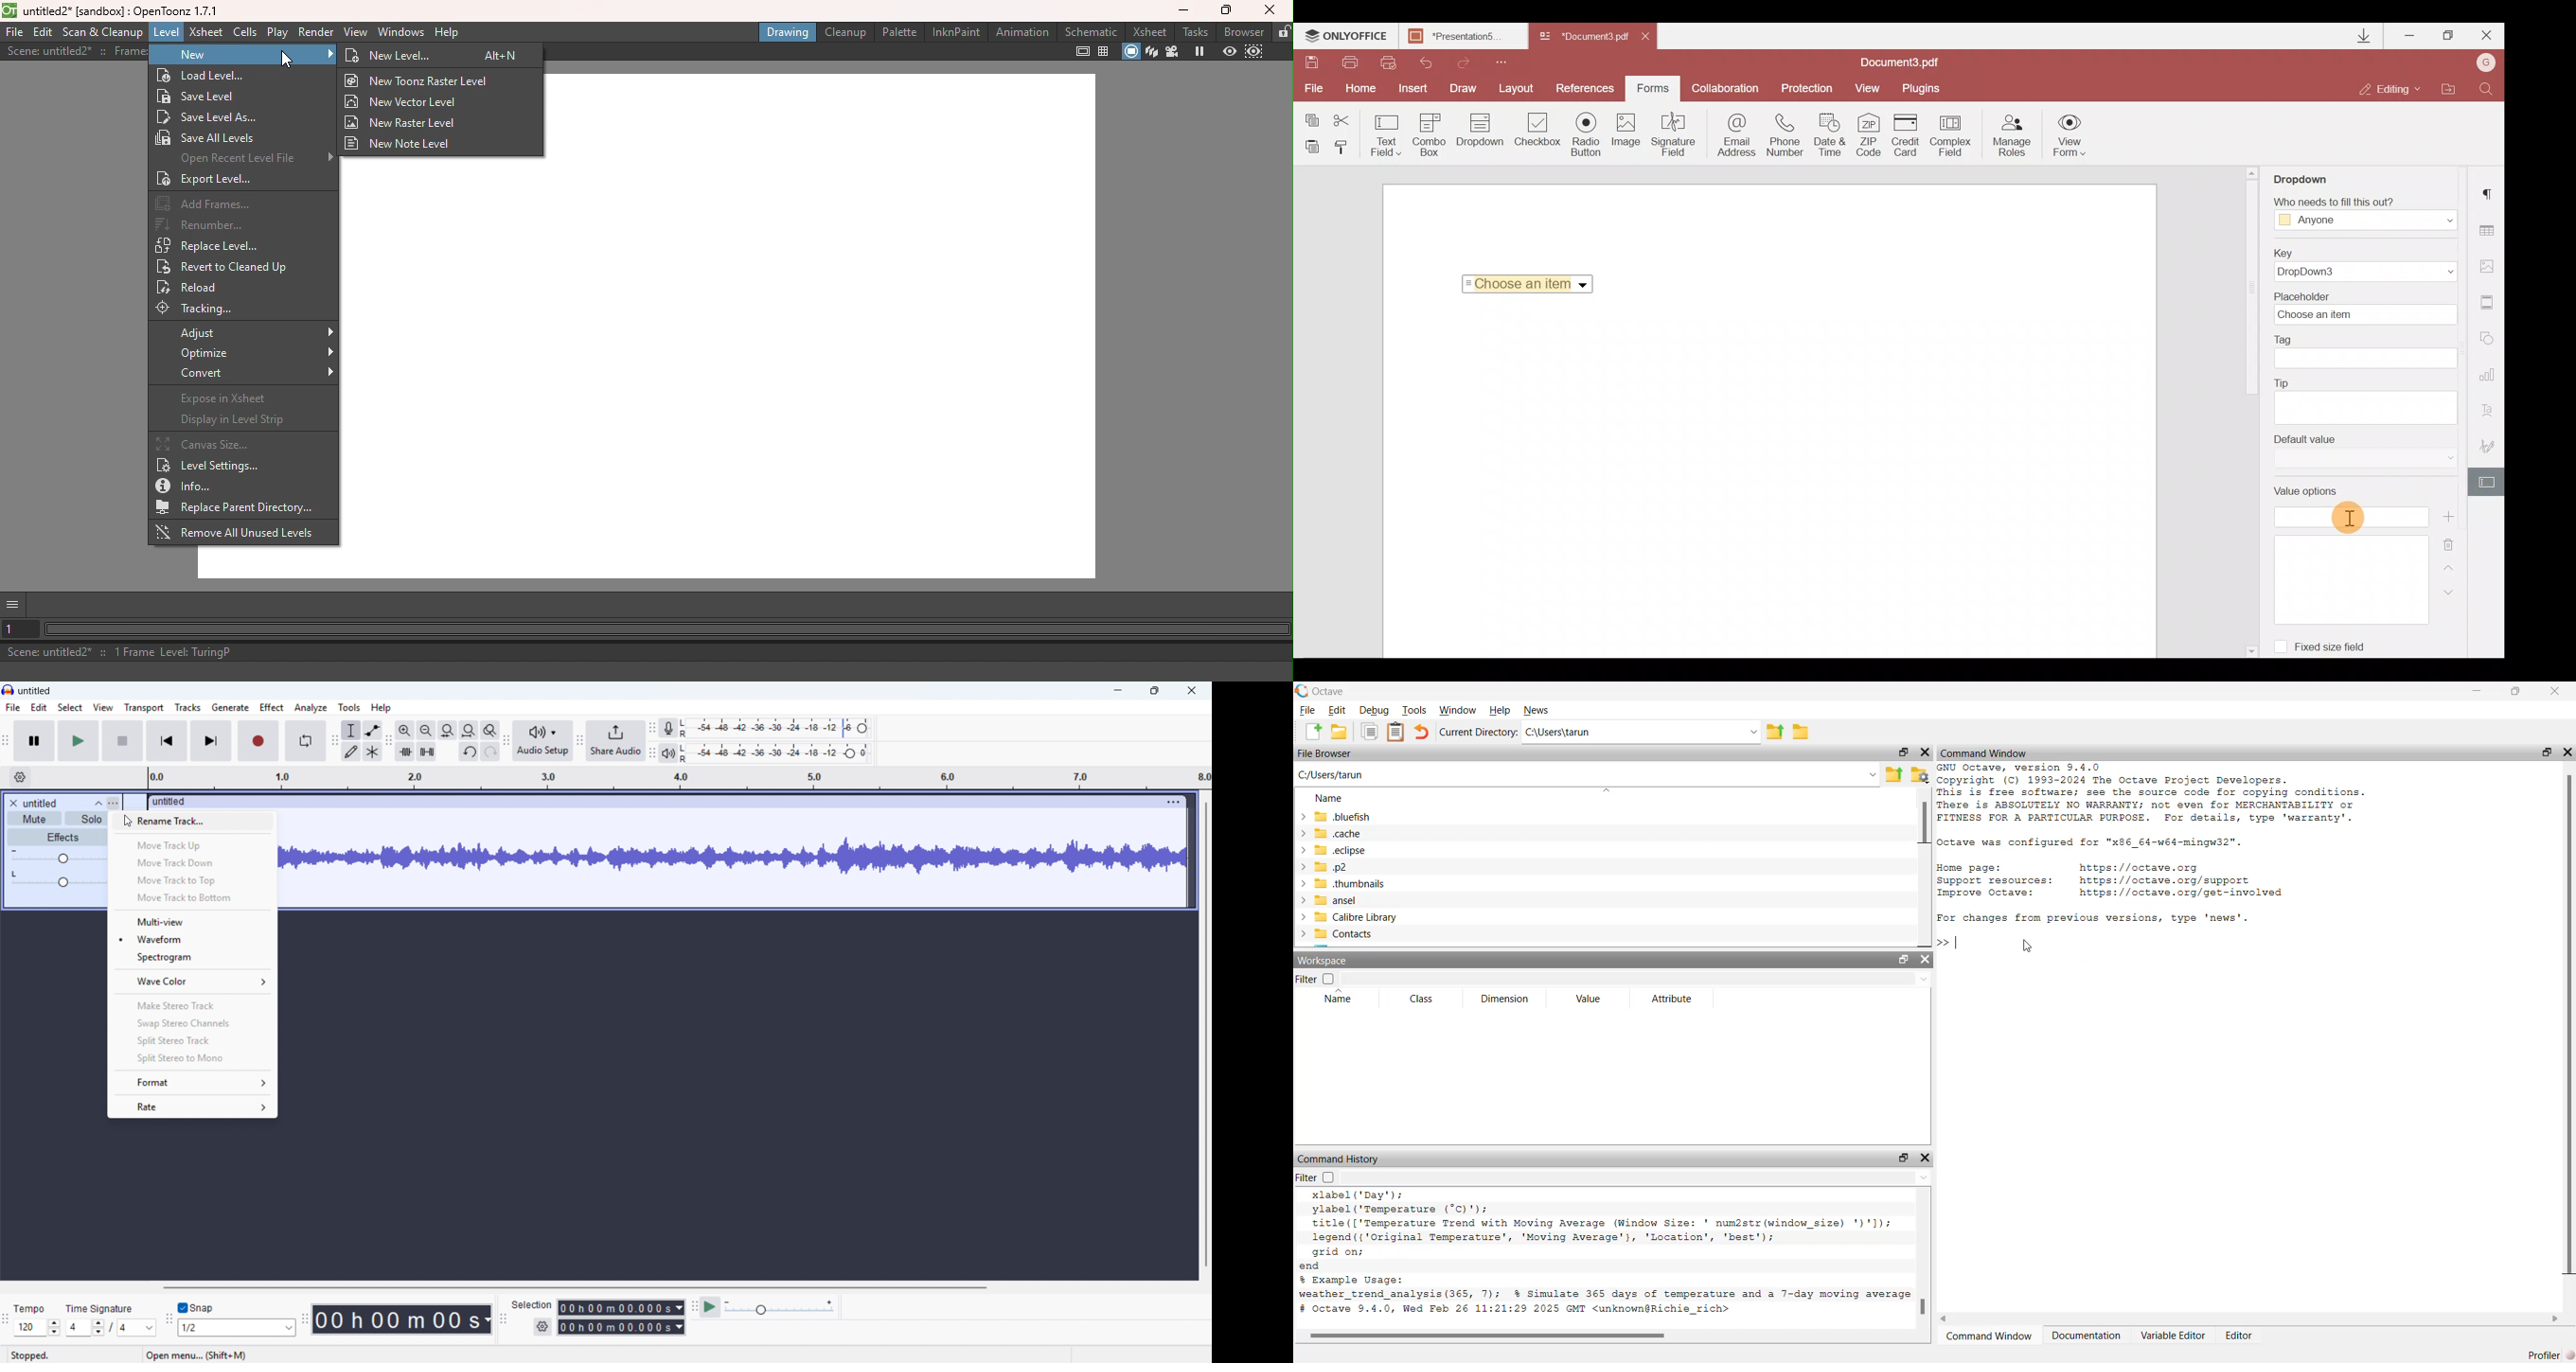  Describe the element at coordinates (1131, 52) in the screenshot. I see `Camera stand view` at that location.